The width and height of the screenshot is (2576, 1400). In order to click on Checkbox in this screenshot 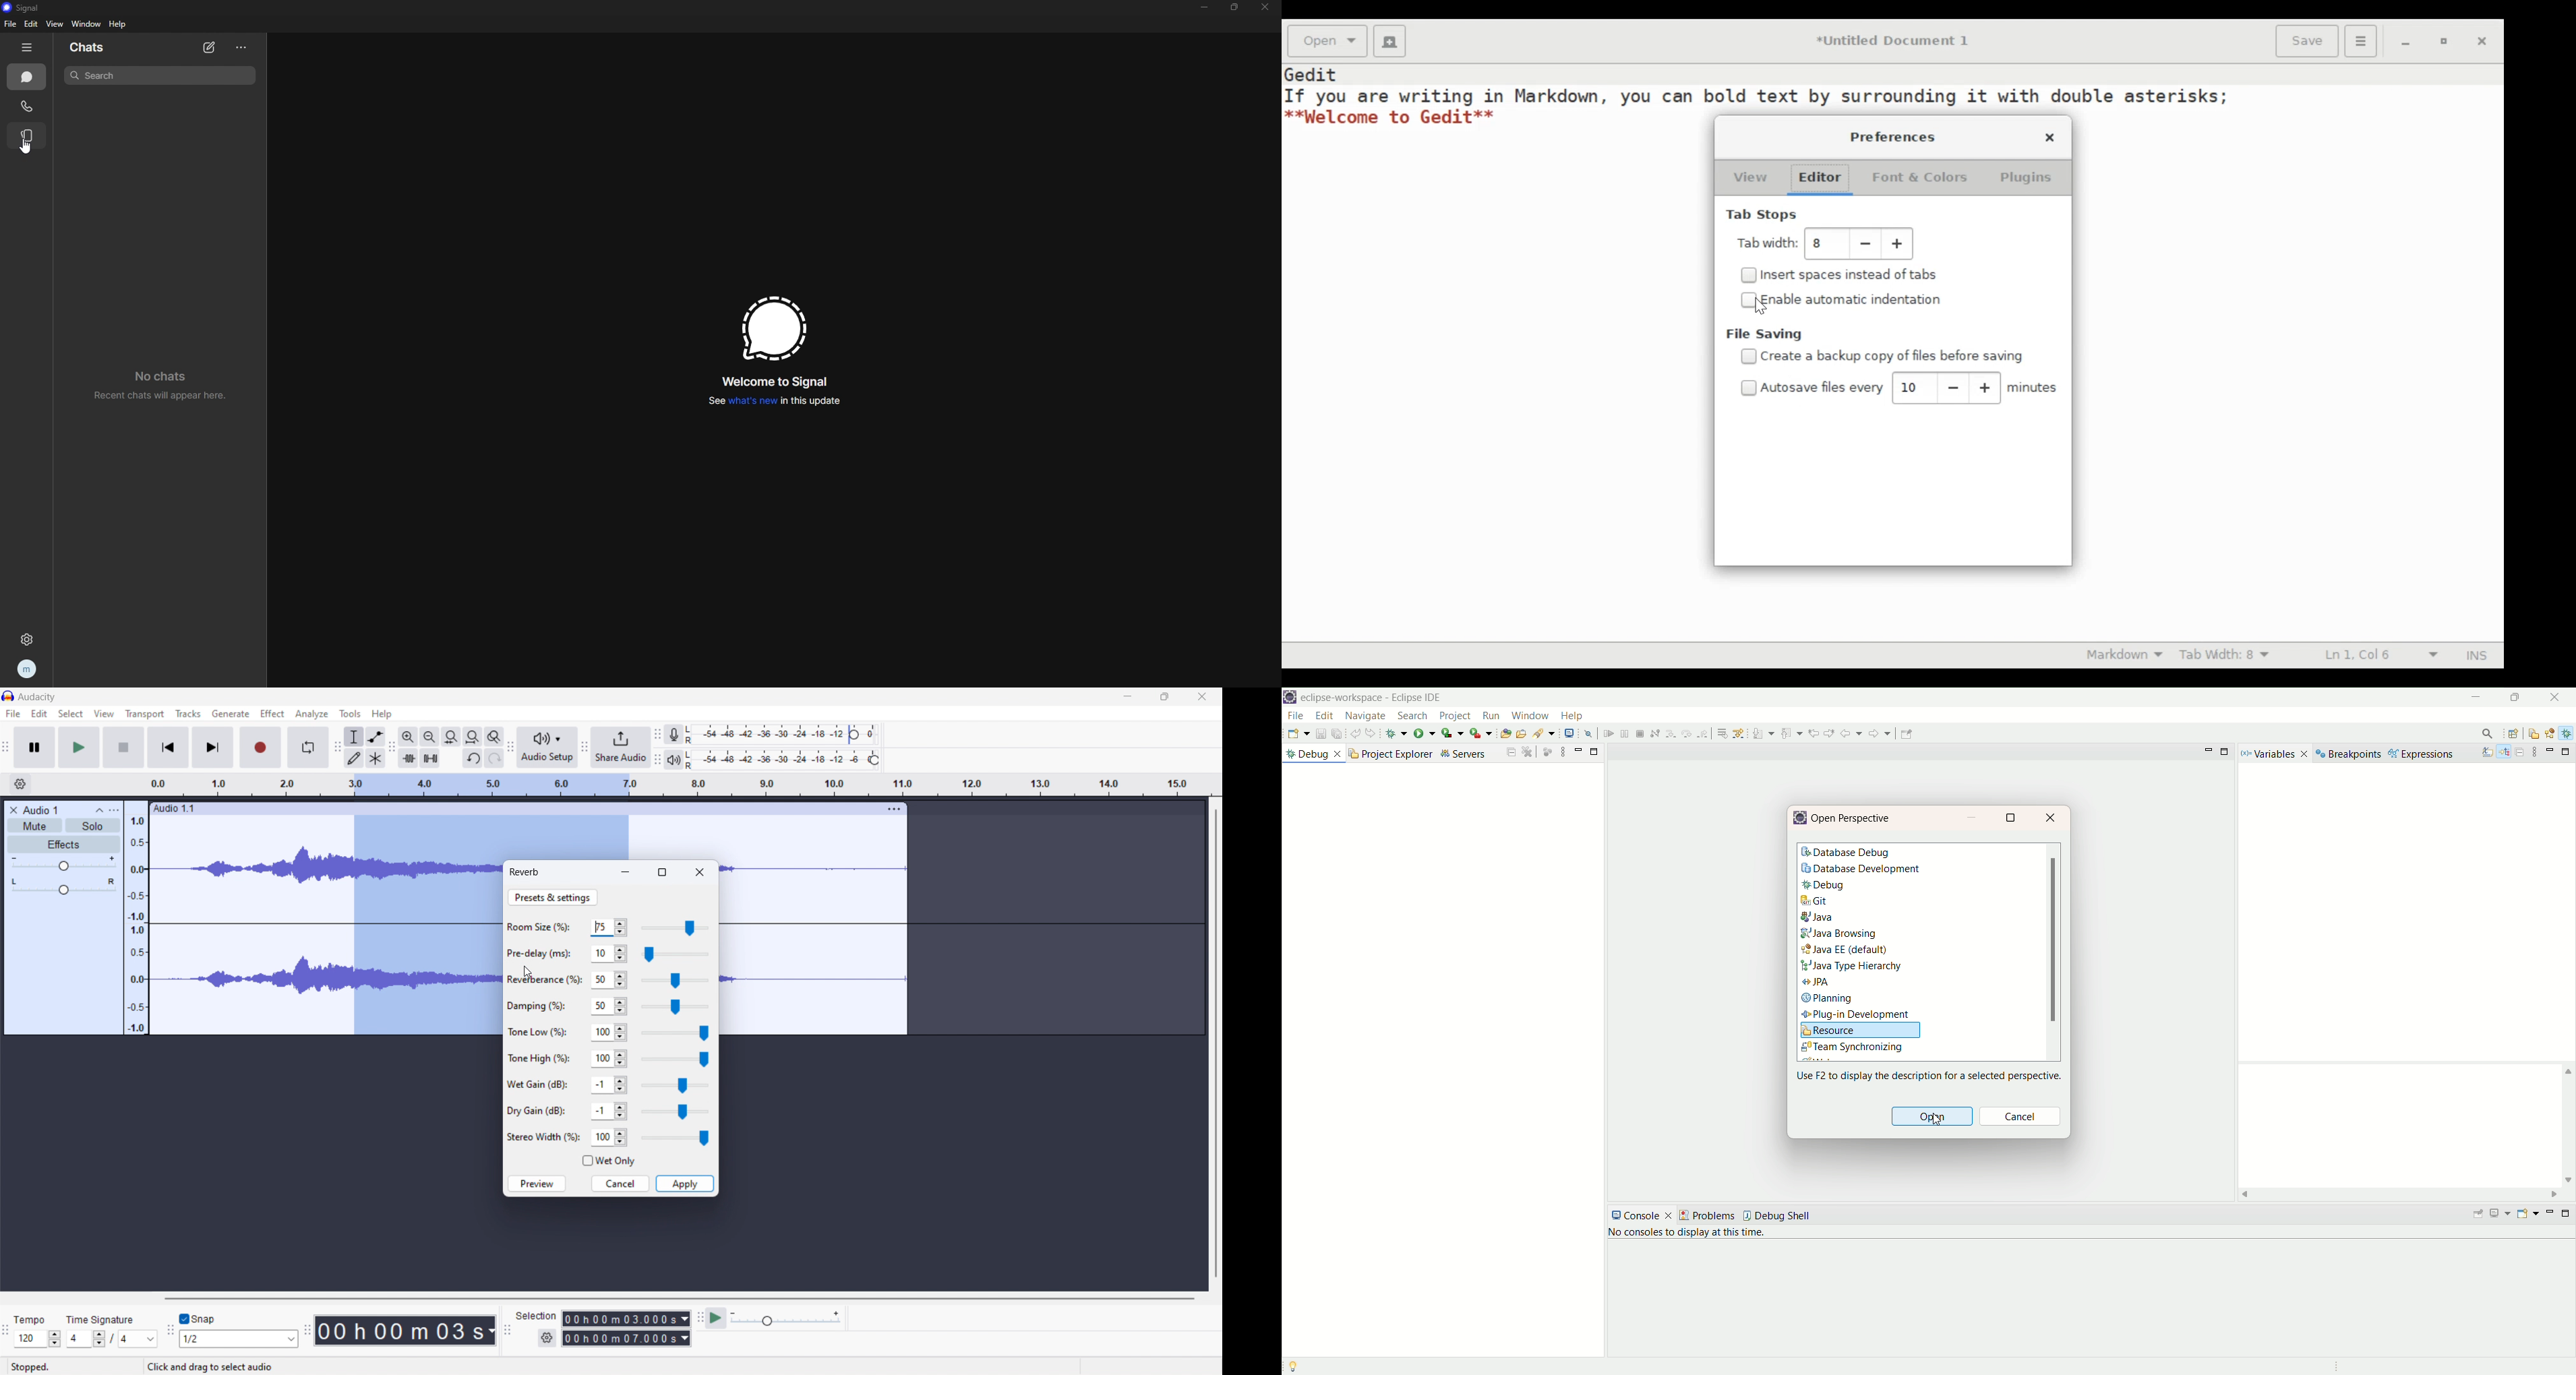, I will do `click(1749, 276)`.